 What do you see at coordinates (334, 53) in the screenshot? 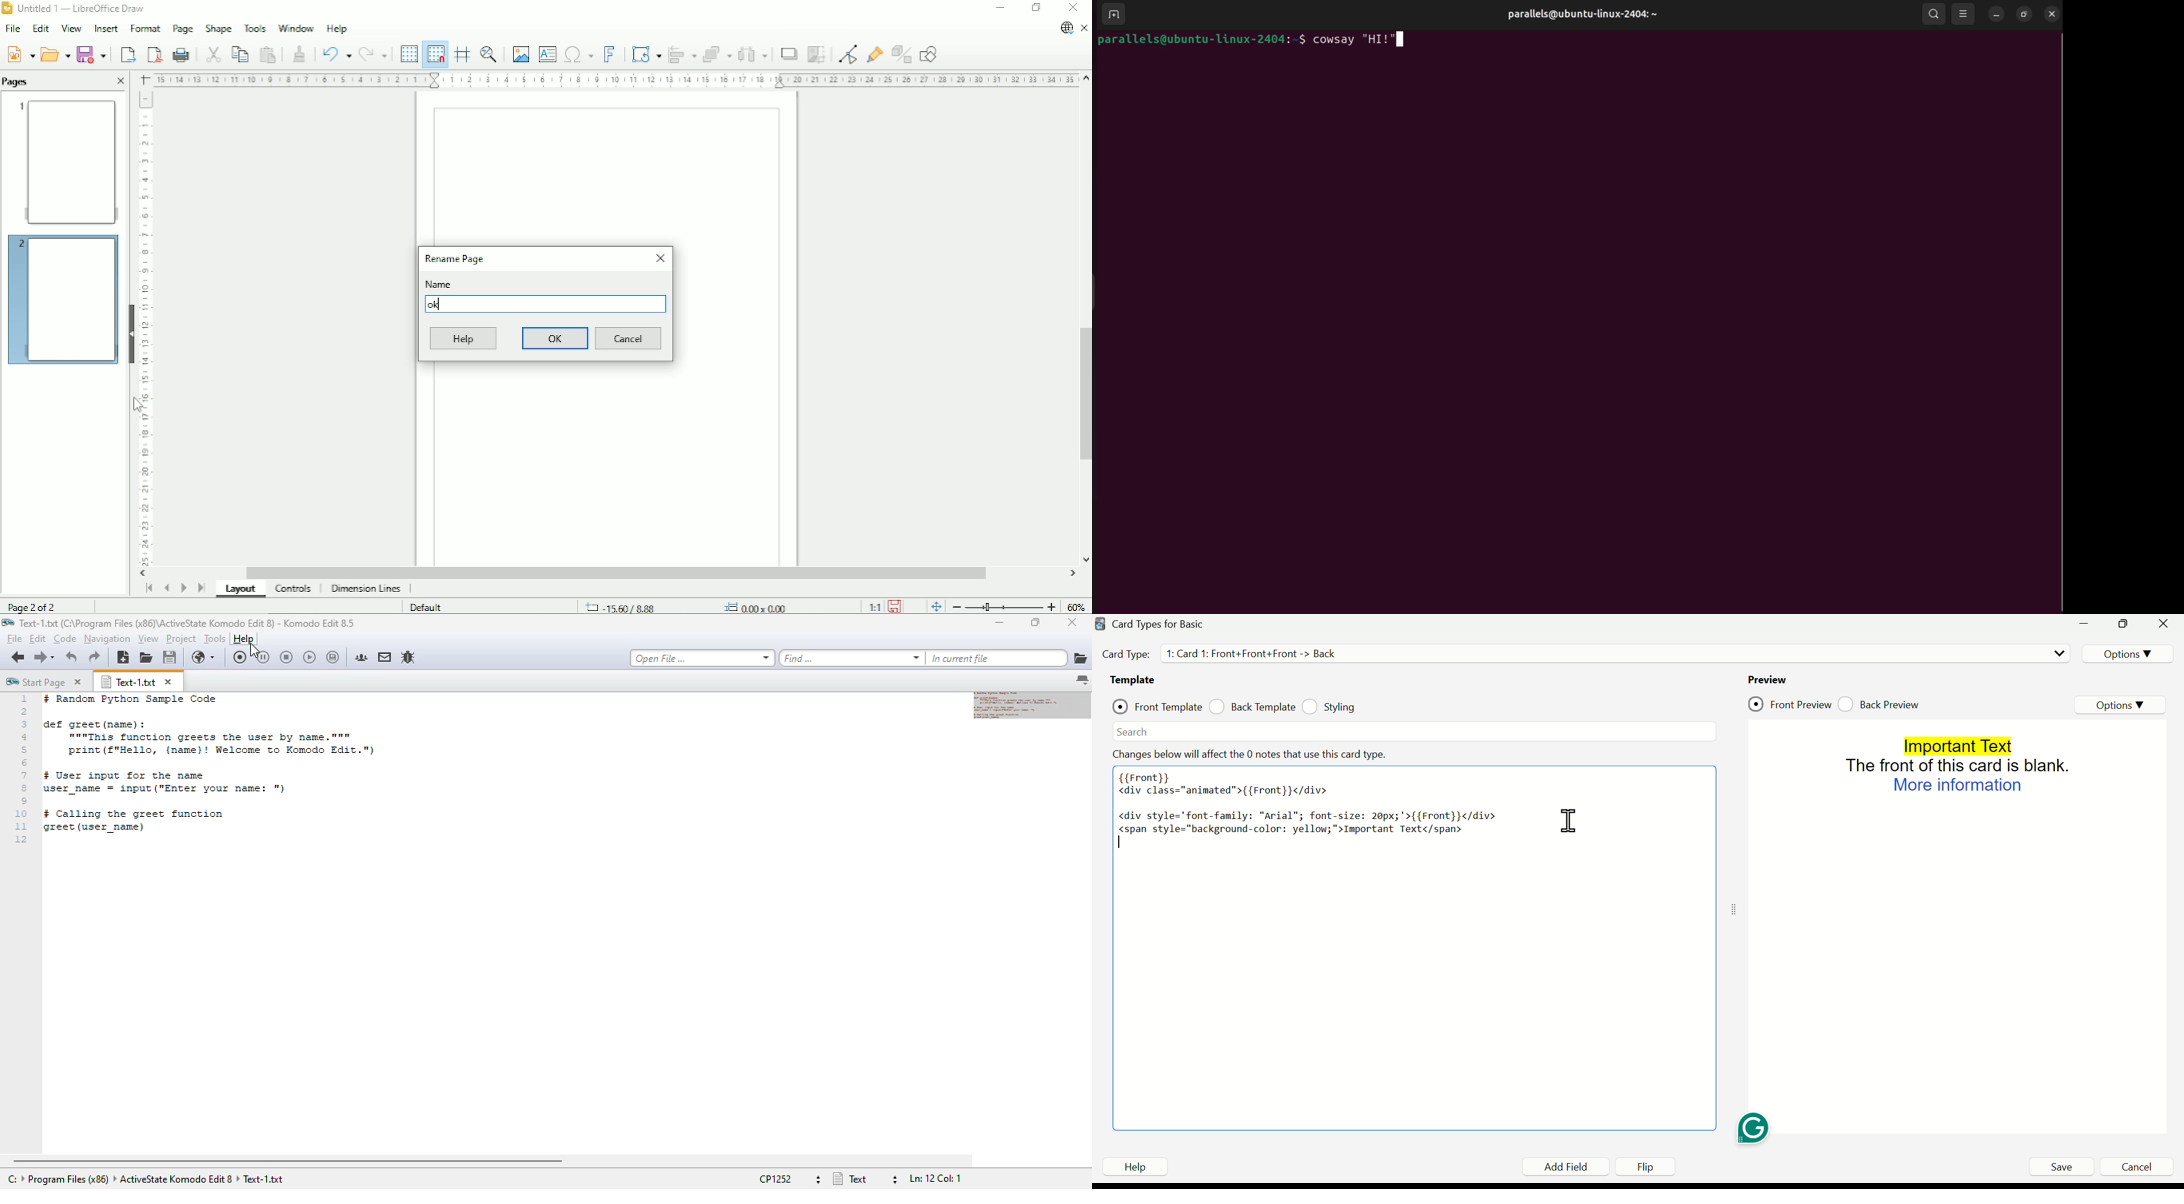
I see `Undo` at bounding box center [334, 53].